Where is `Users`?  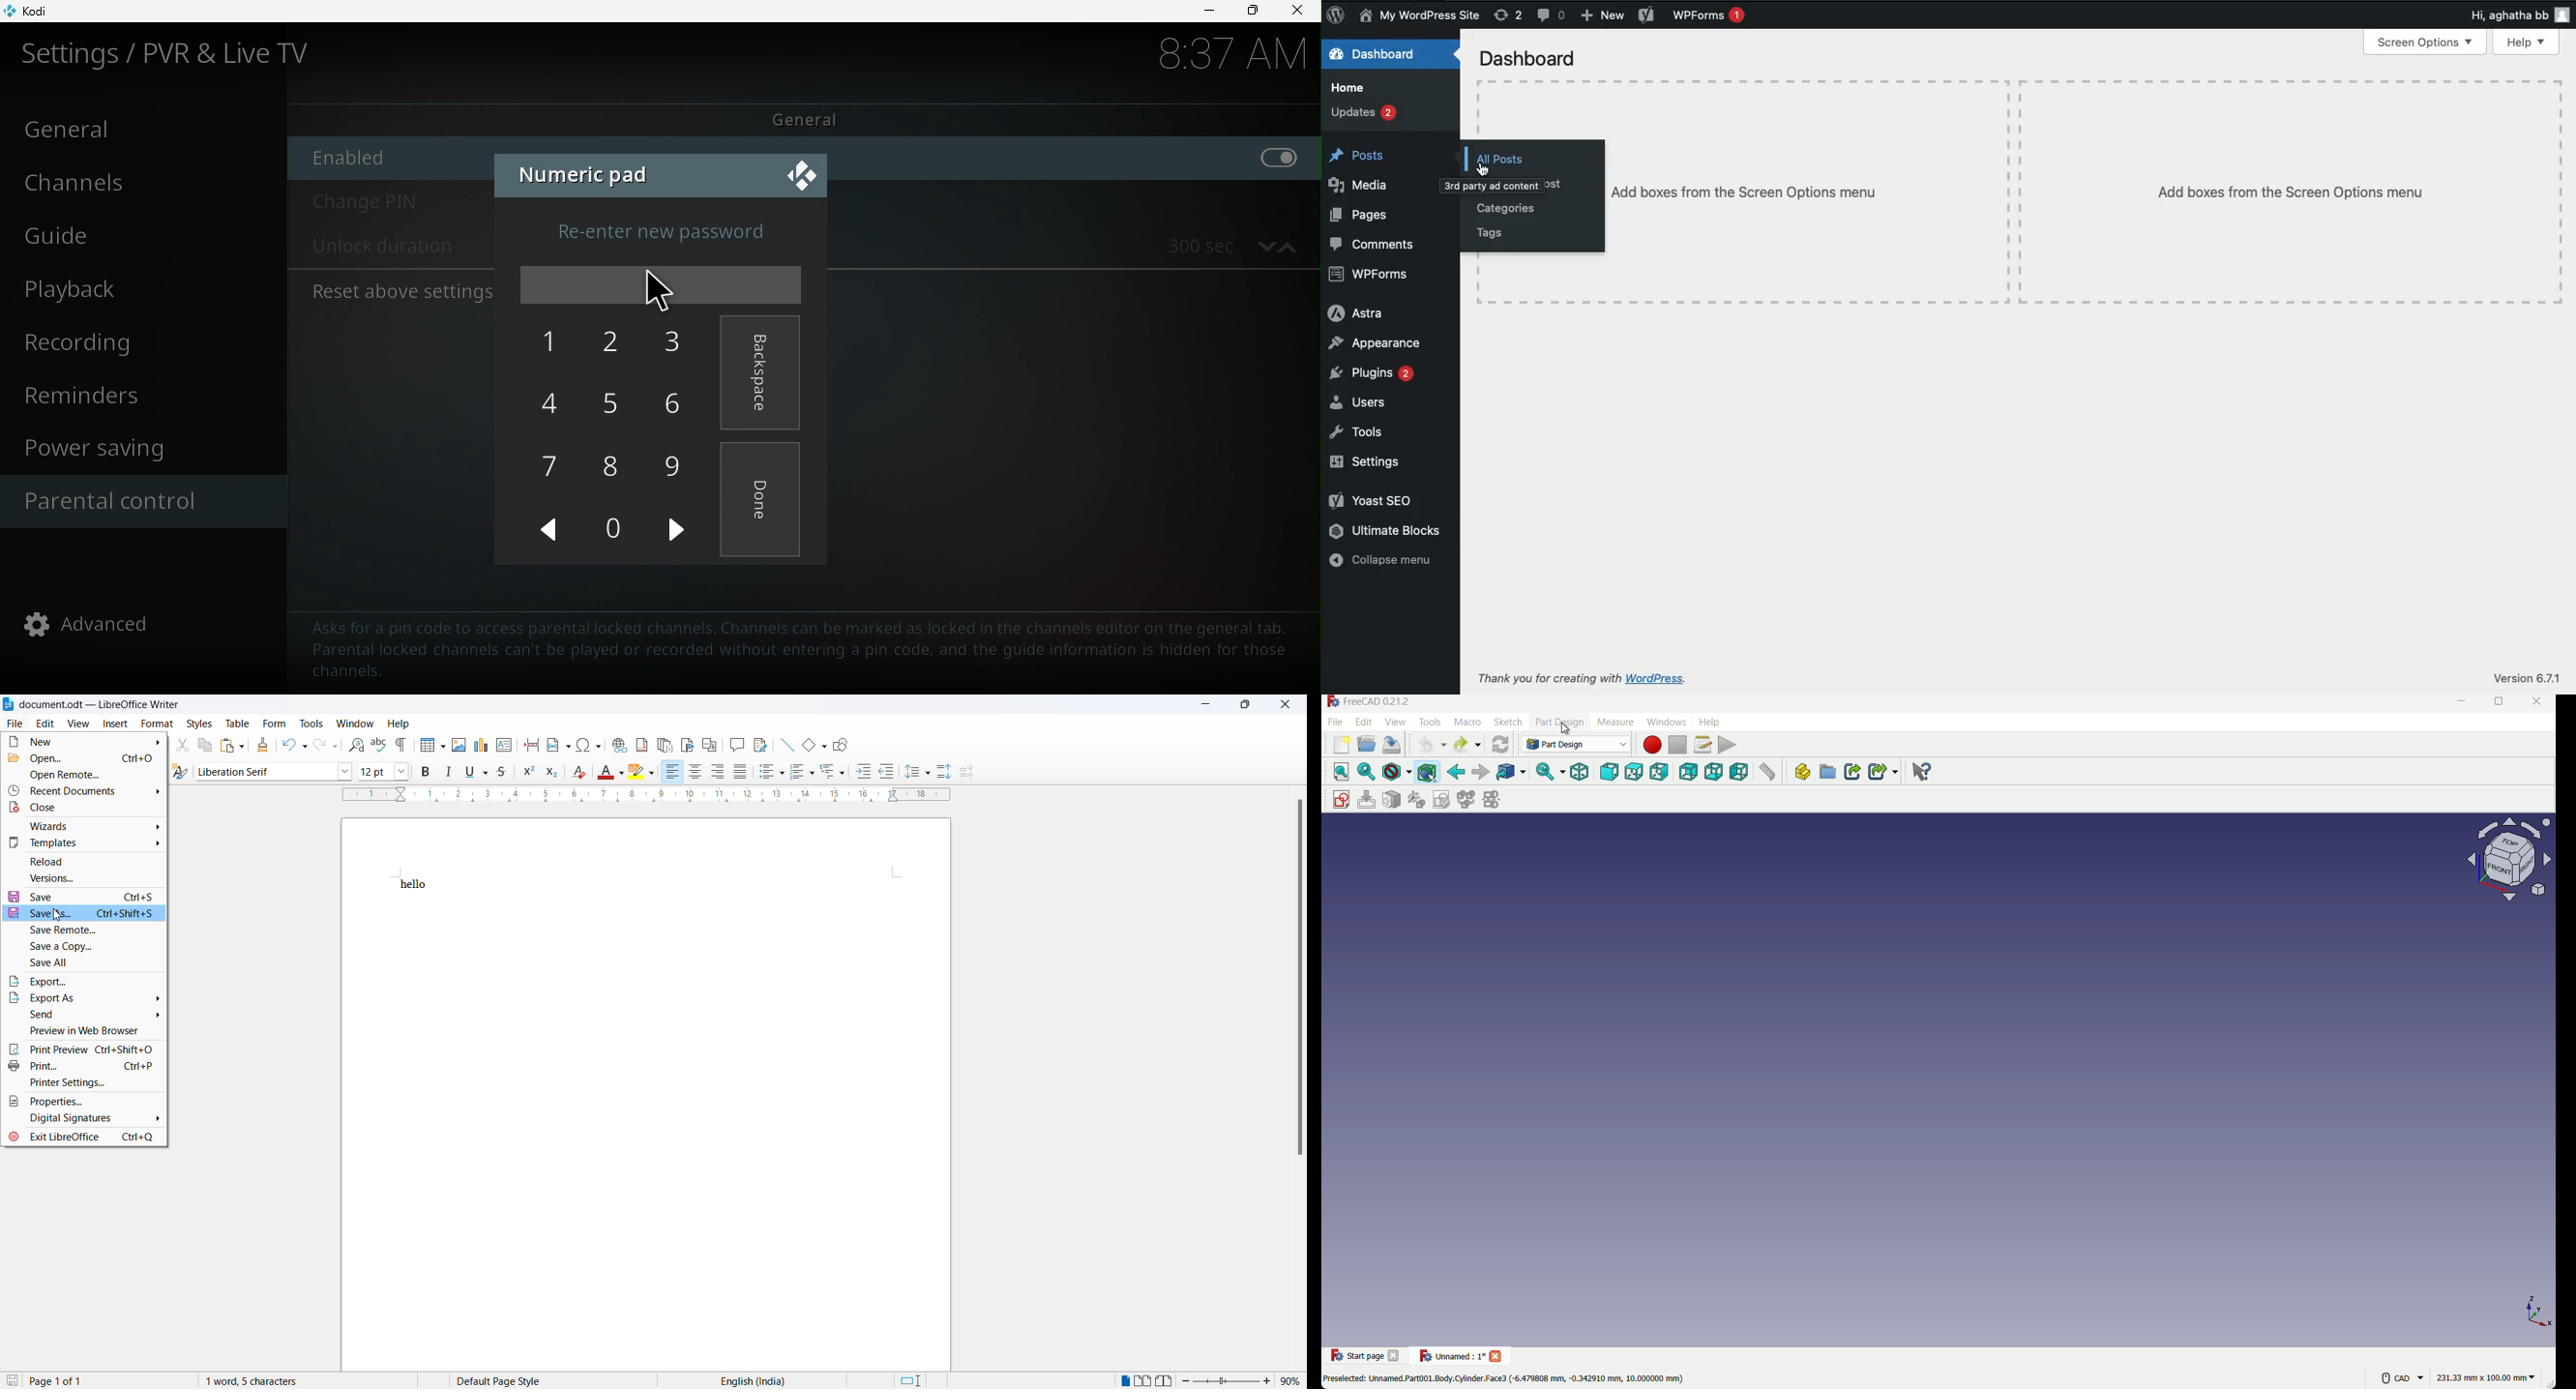
Users is located at coordinates (1362, 402).